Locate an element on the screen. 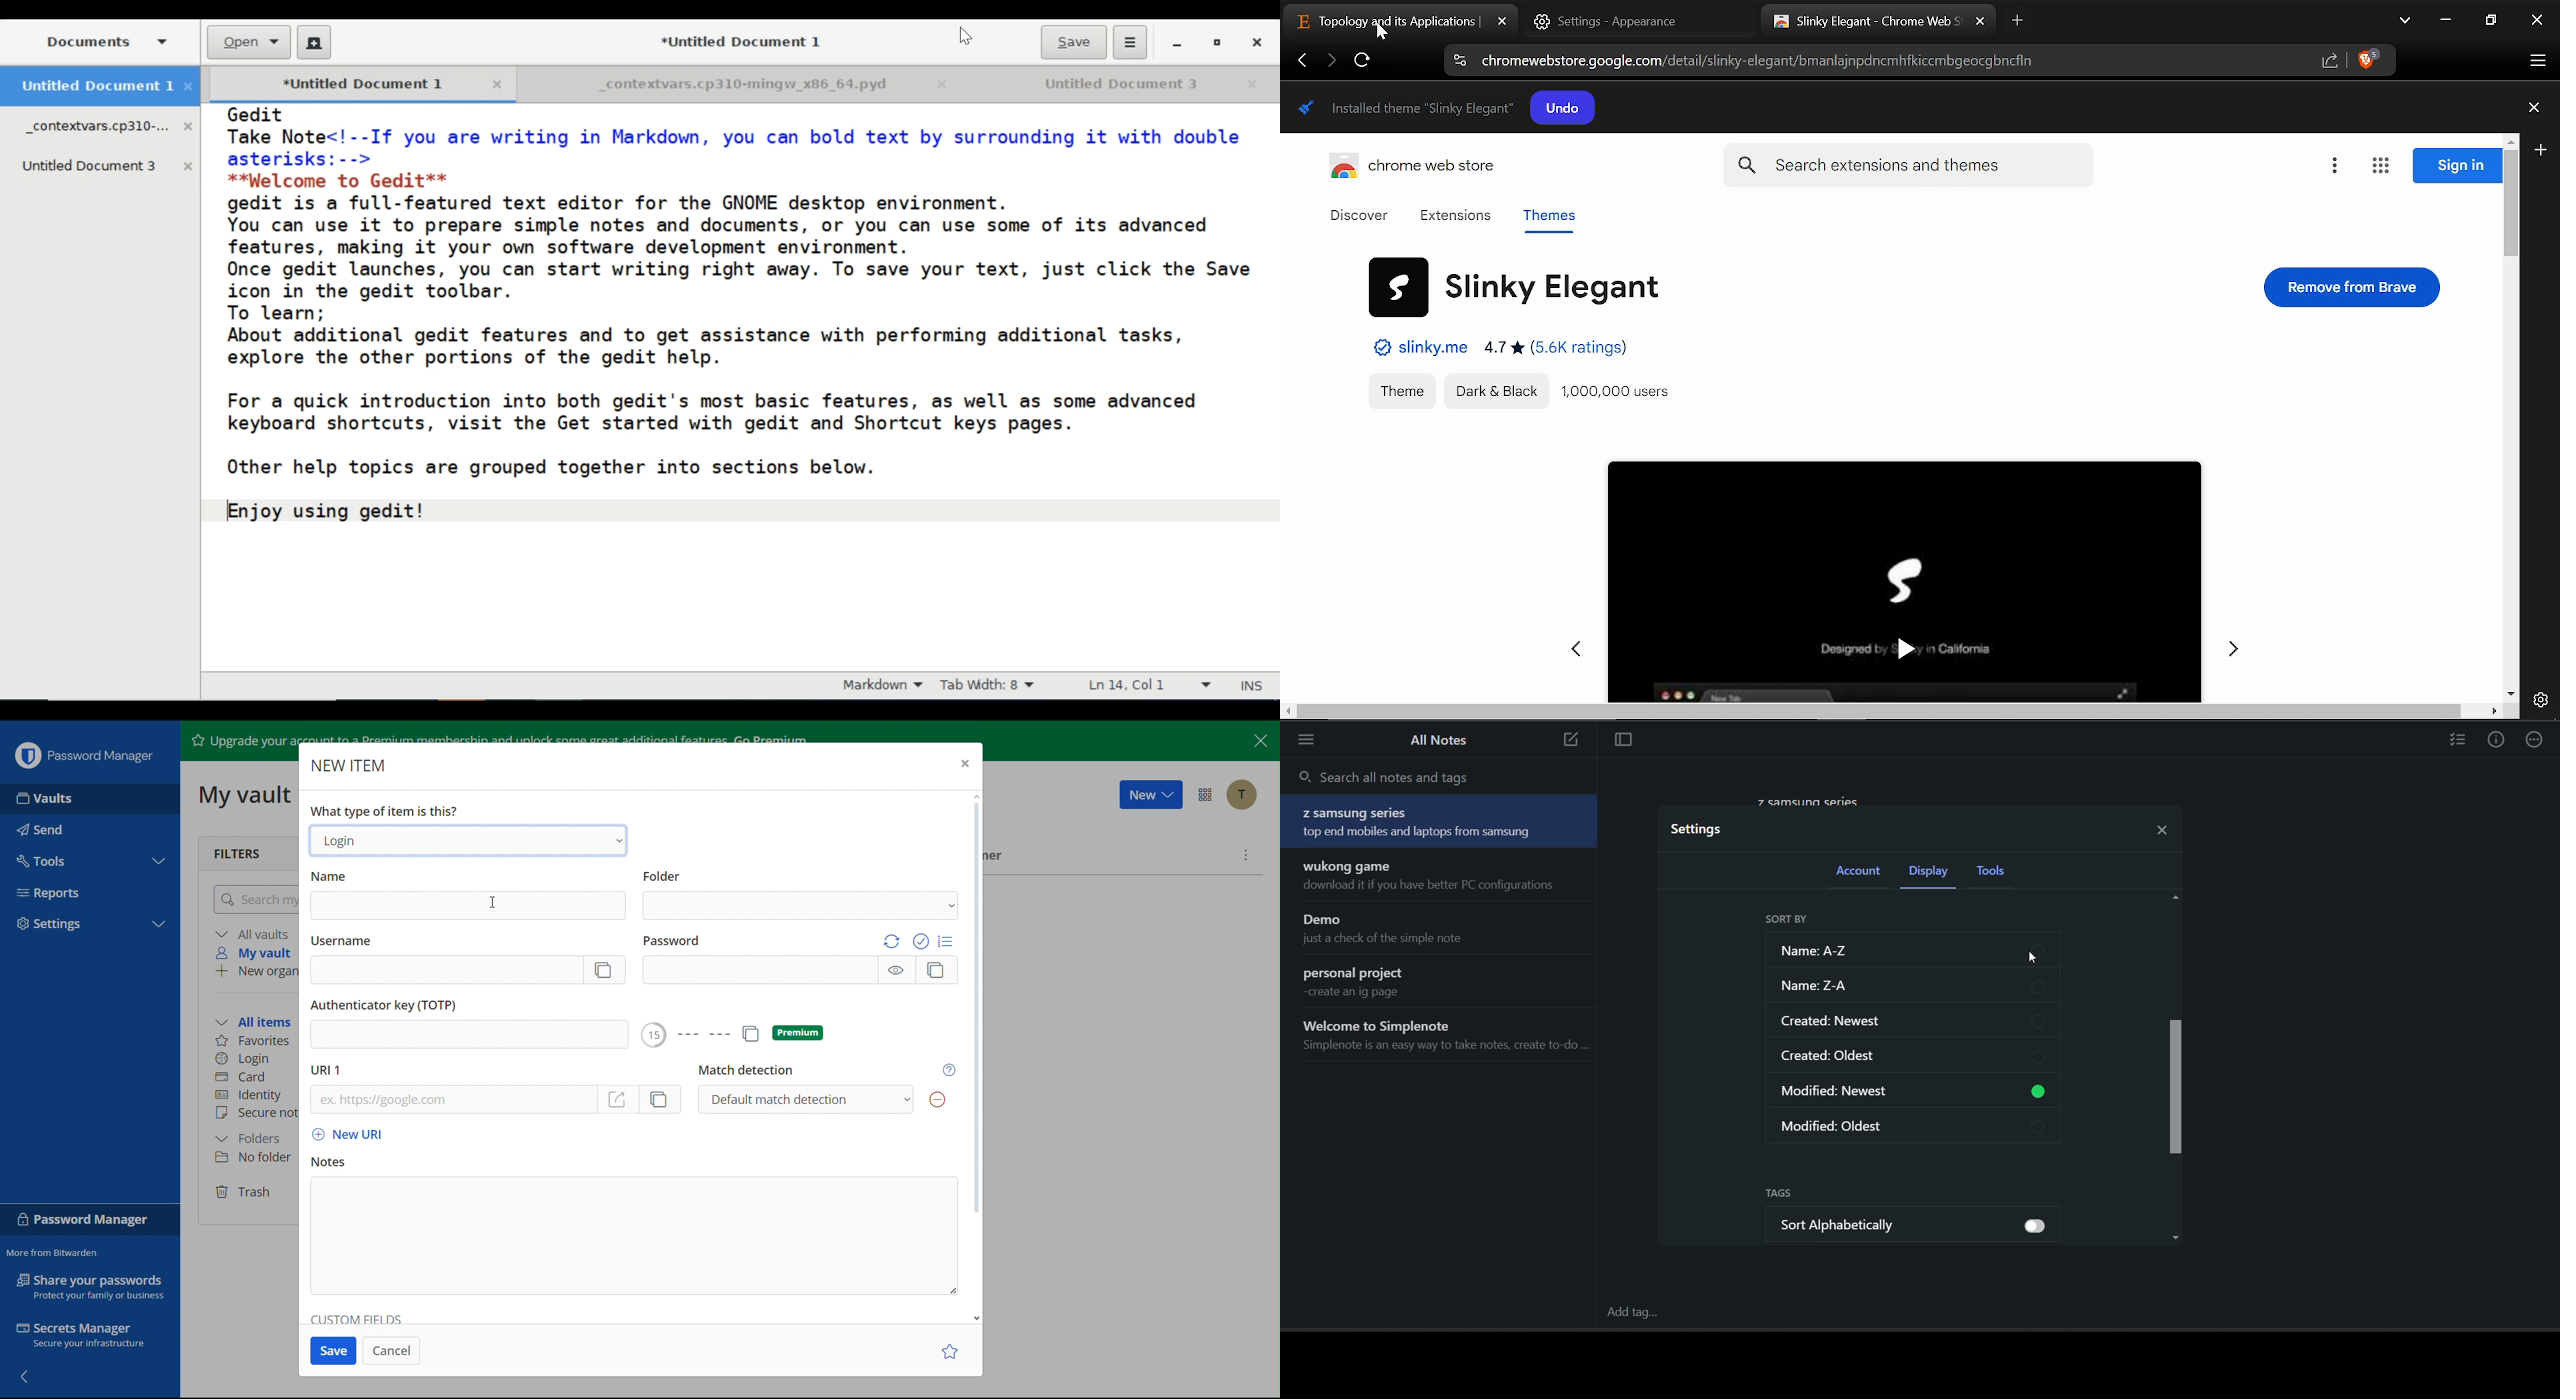  Cursor is located at coordinates (495, 906).